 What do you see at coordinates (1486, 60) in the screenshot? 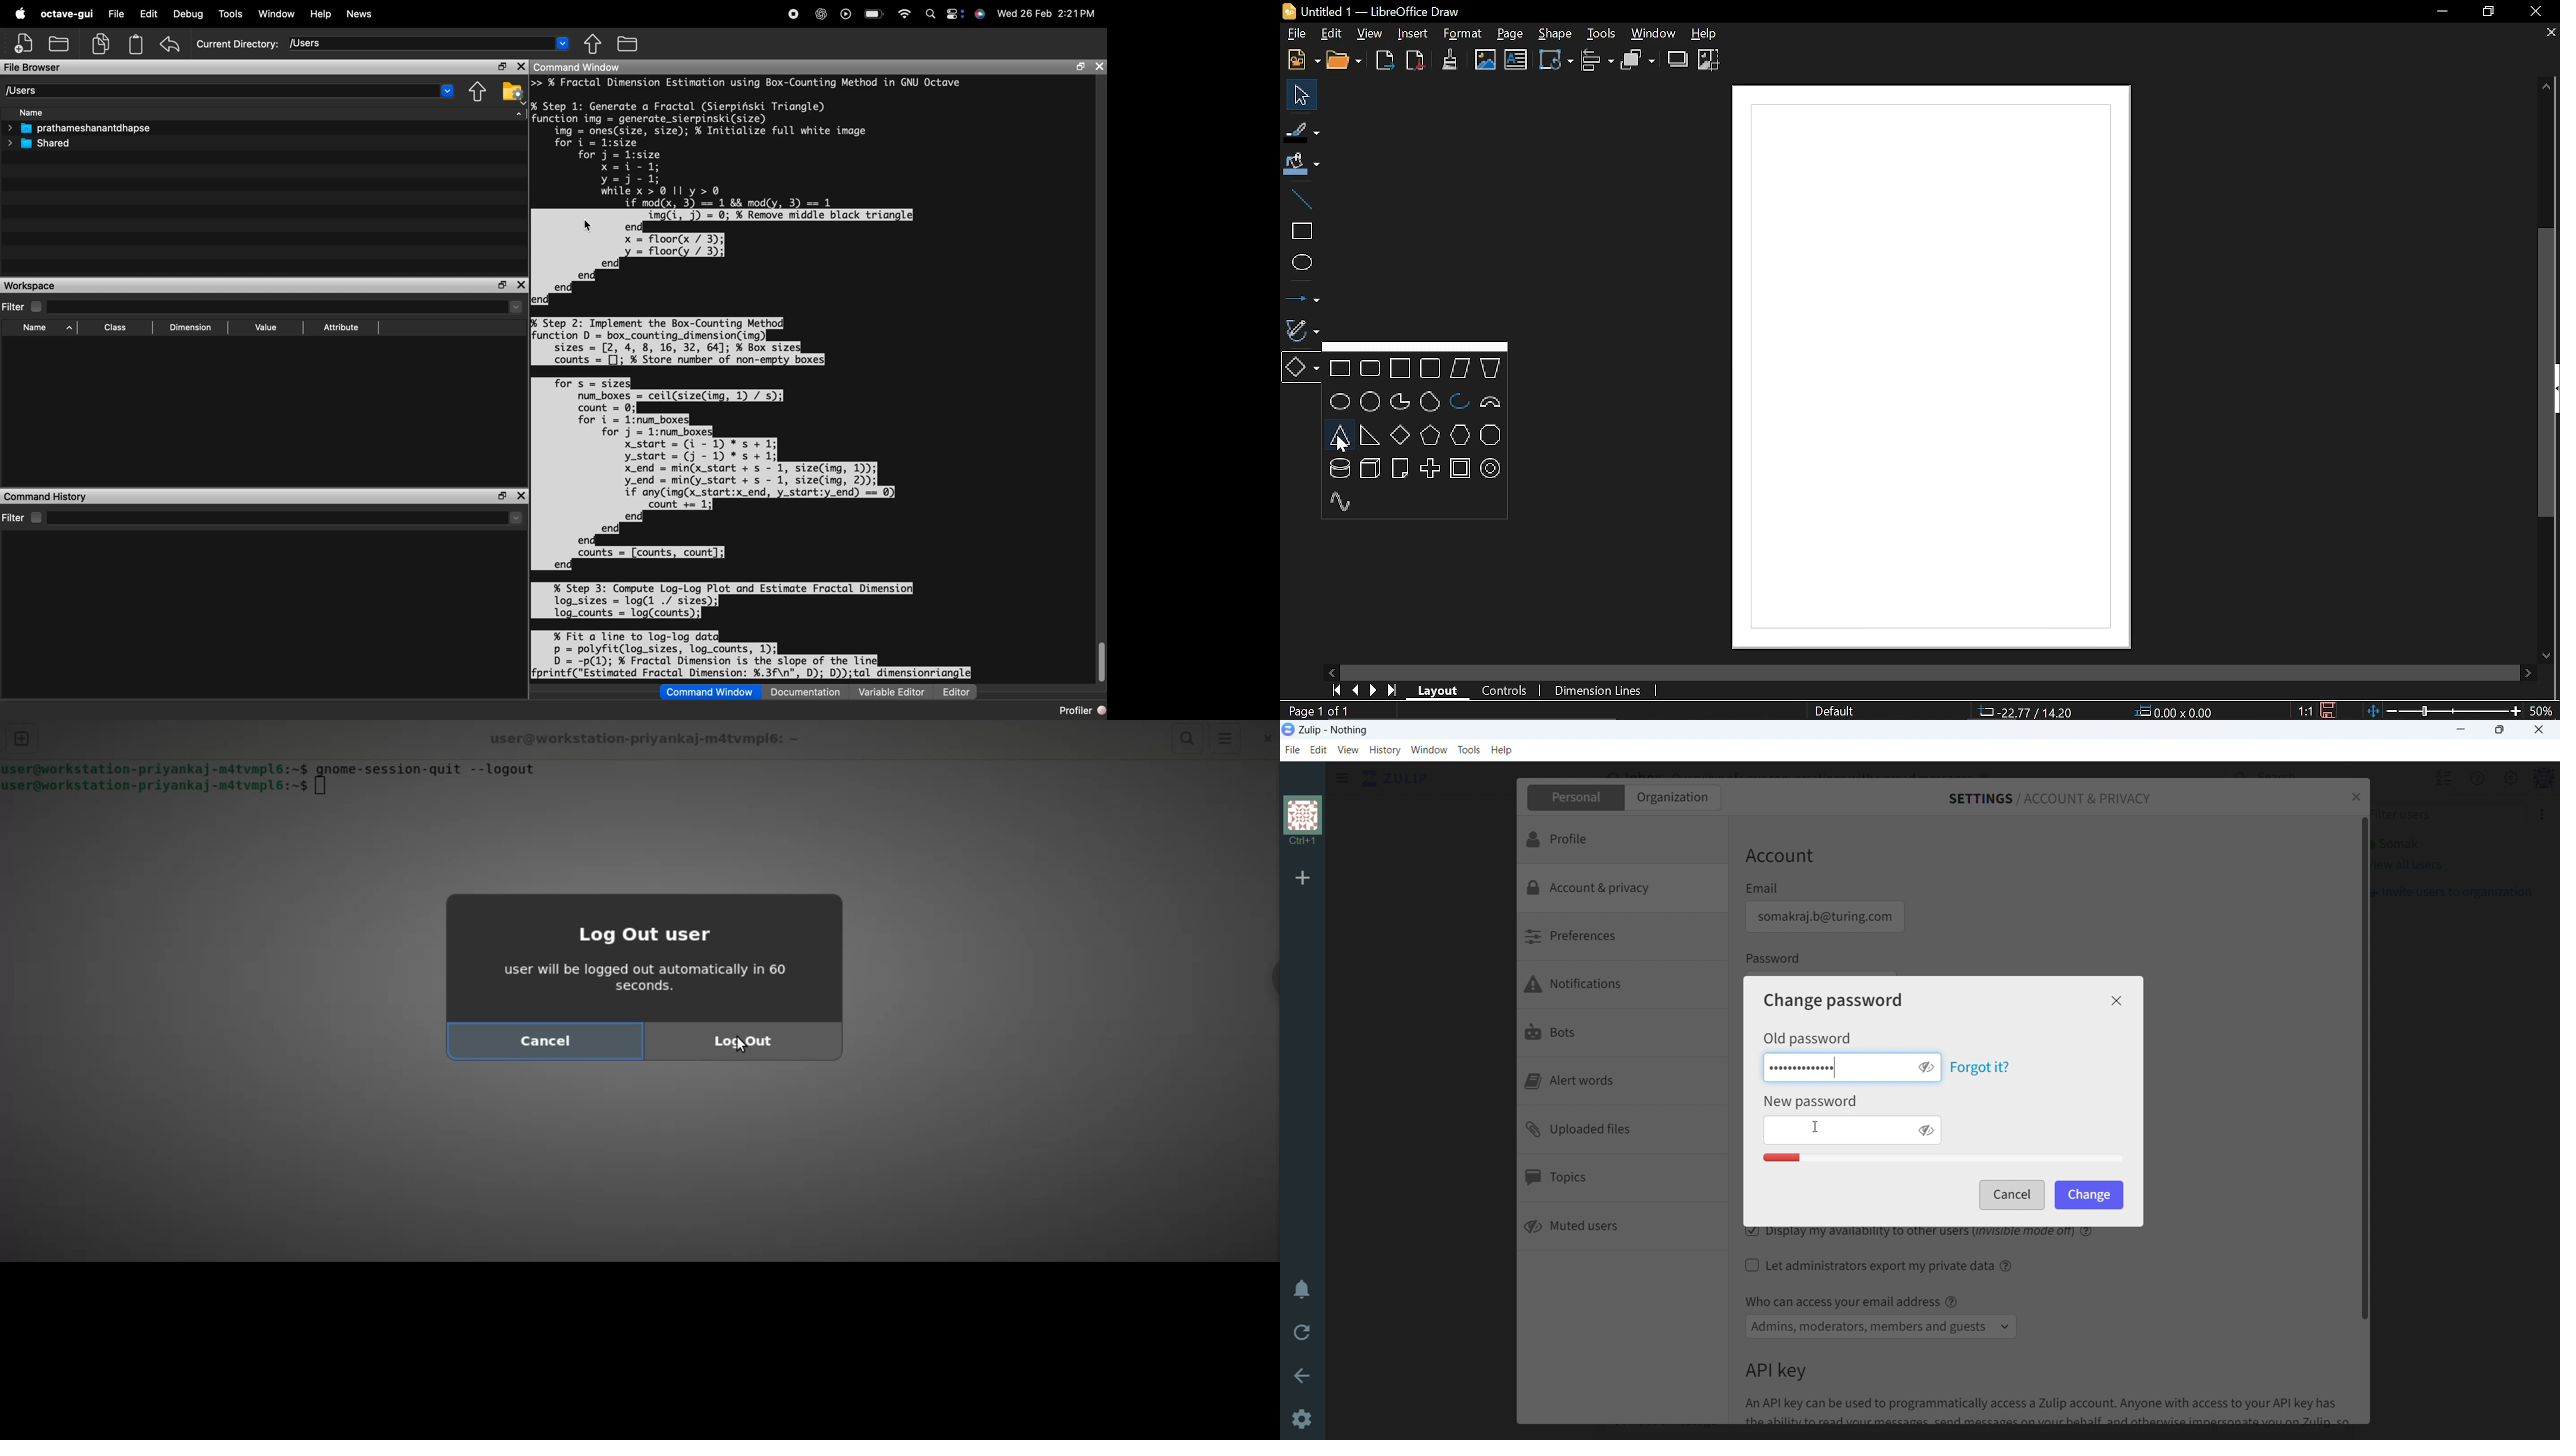
I see `Insert image` at bounding box center [1486, 60].